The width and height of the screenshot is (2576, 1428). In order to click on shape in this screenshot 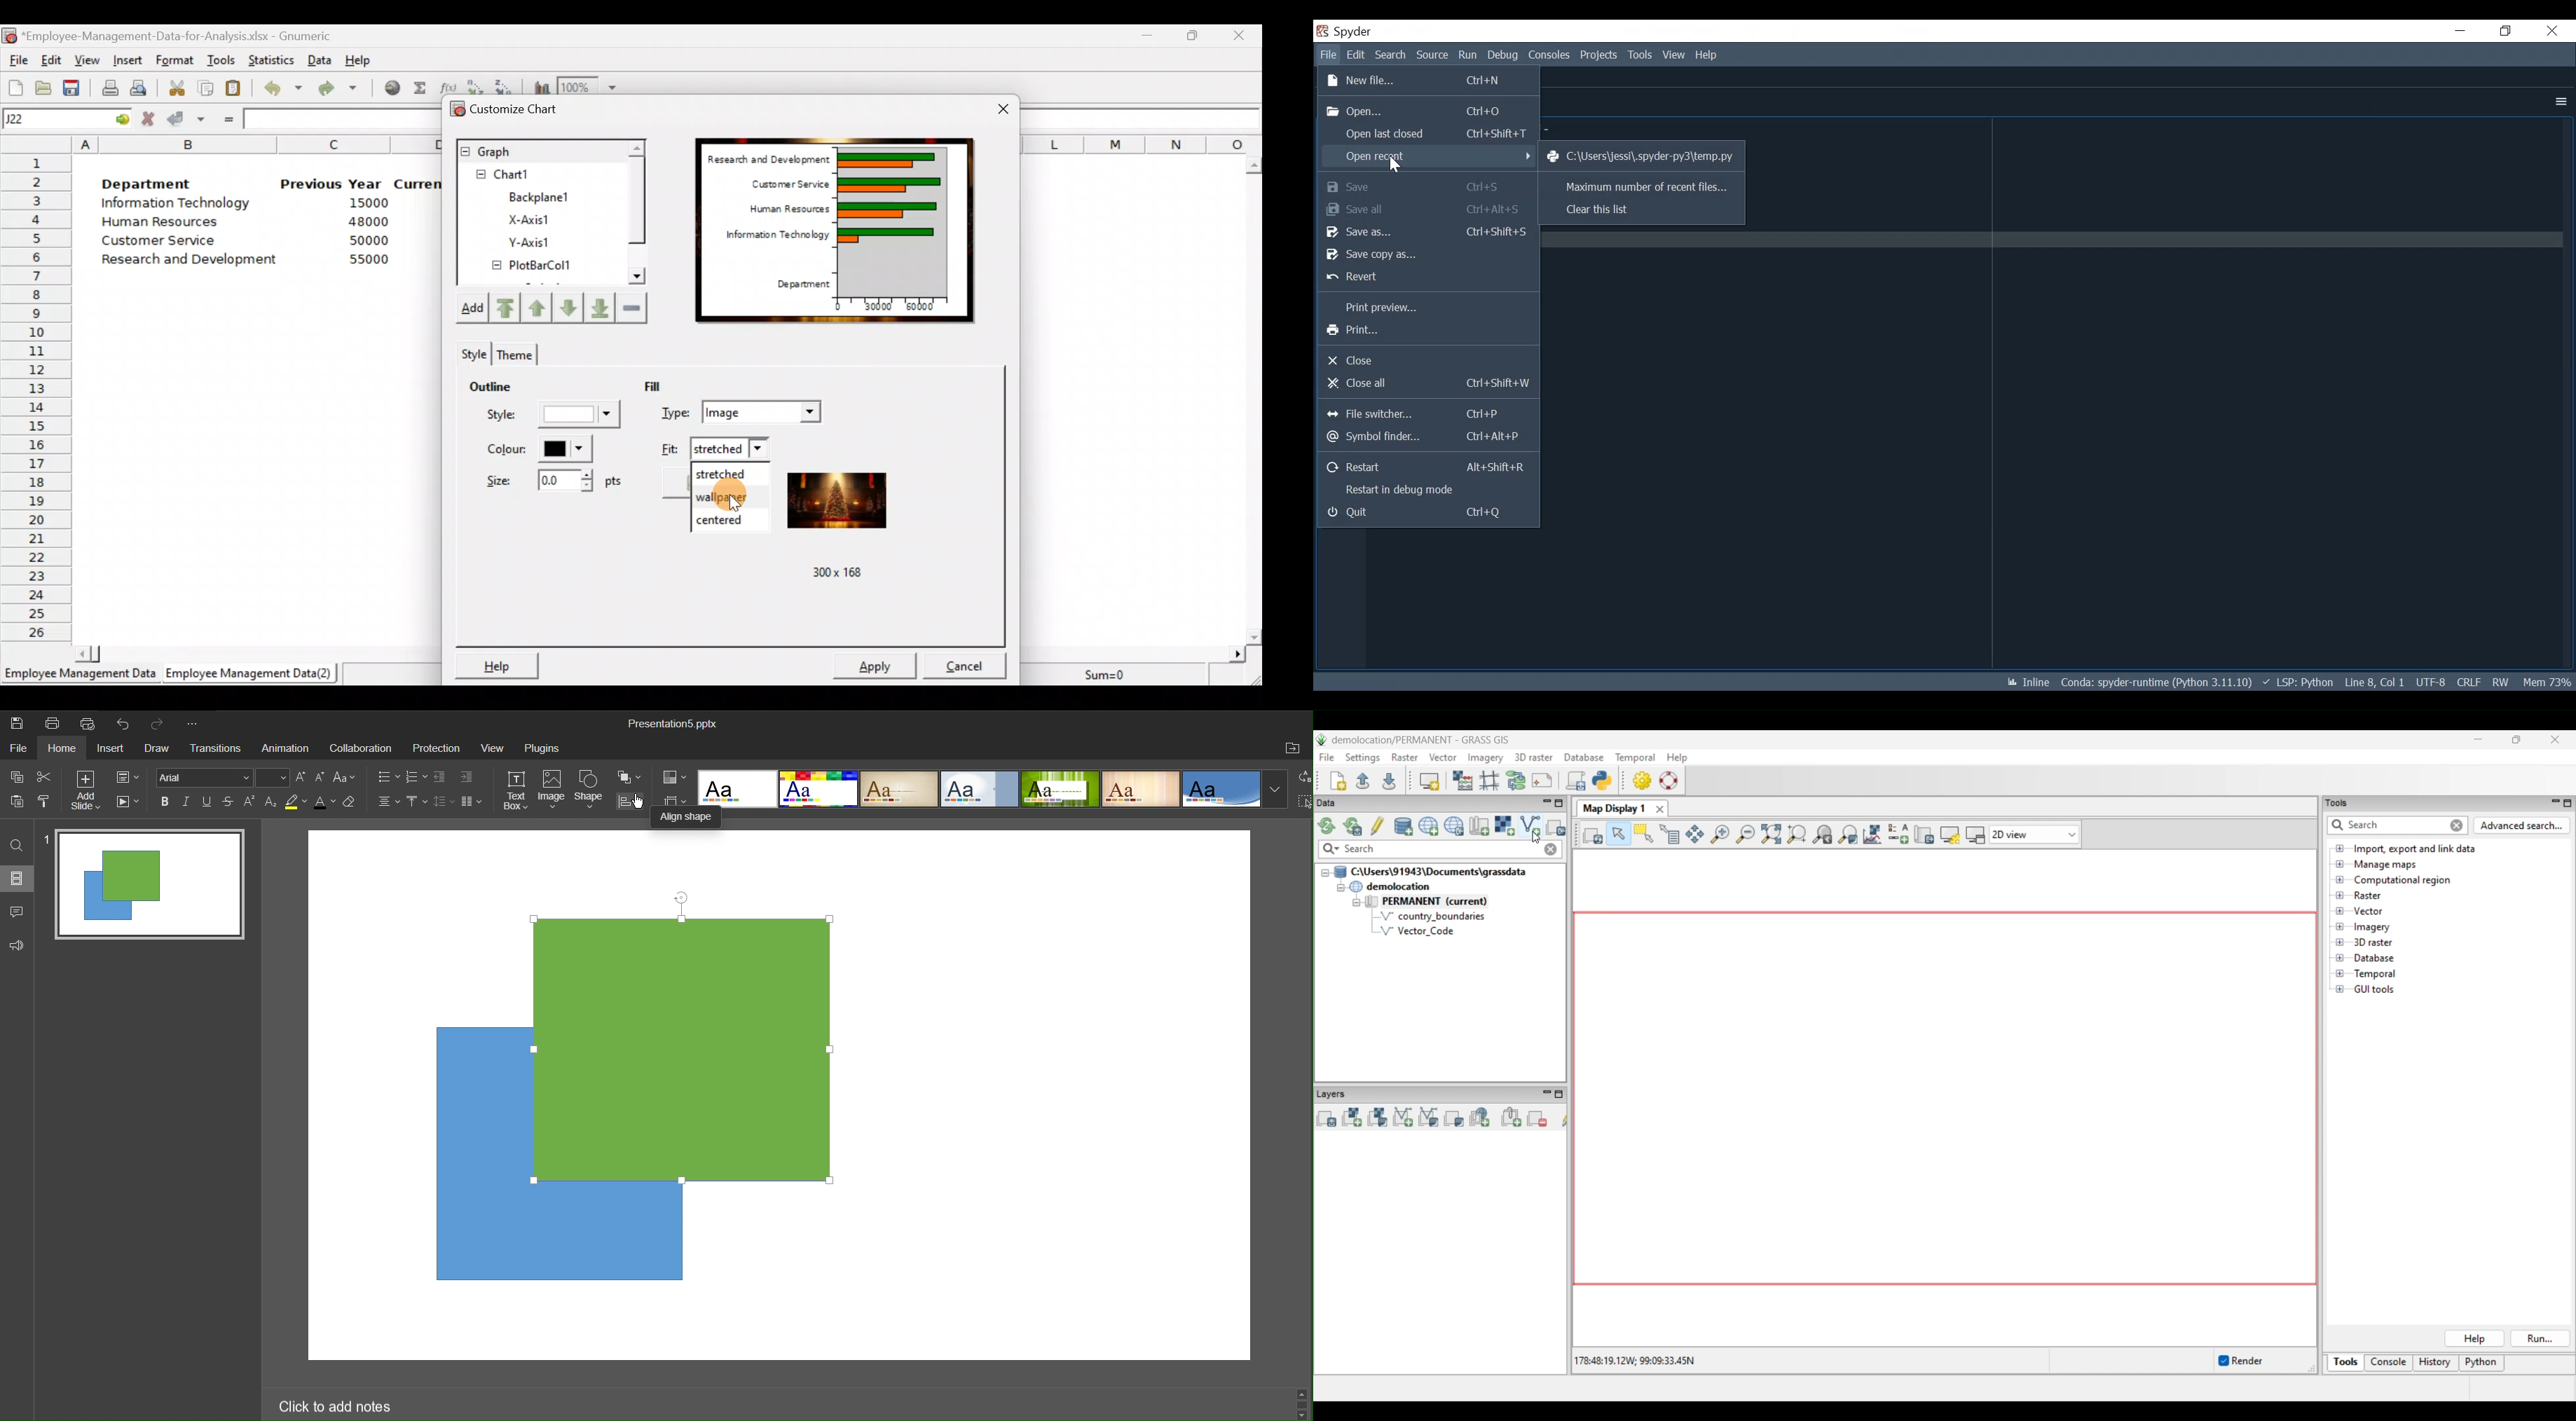, I will do `click(599, 1241)`.